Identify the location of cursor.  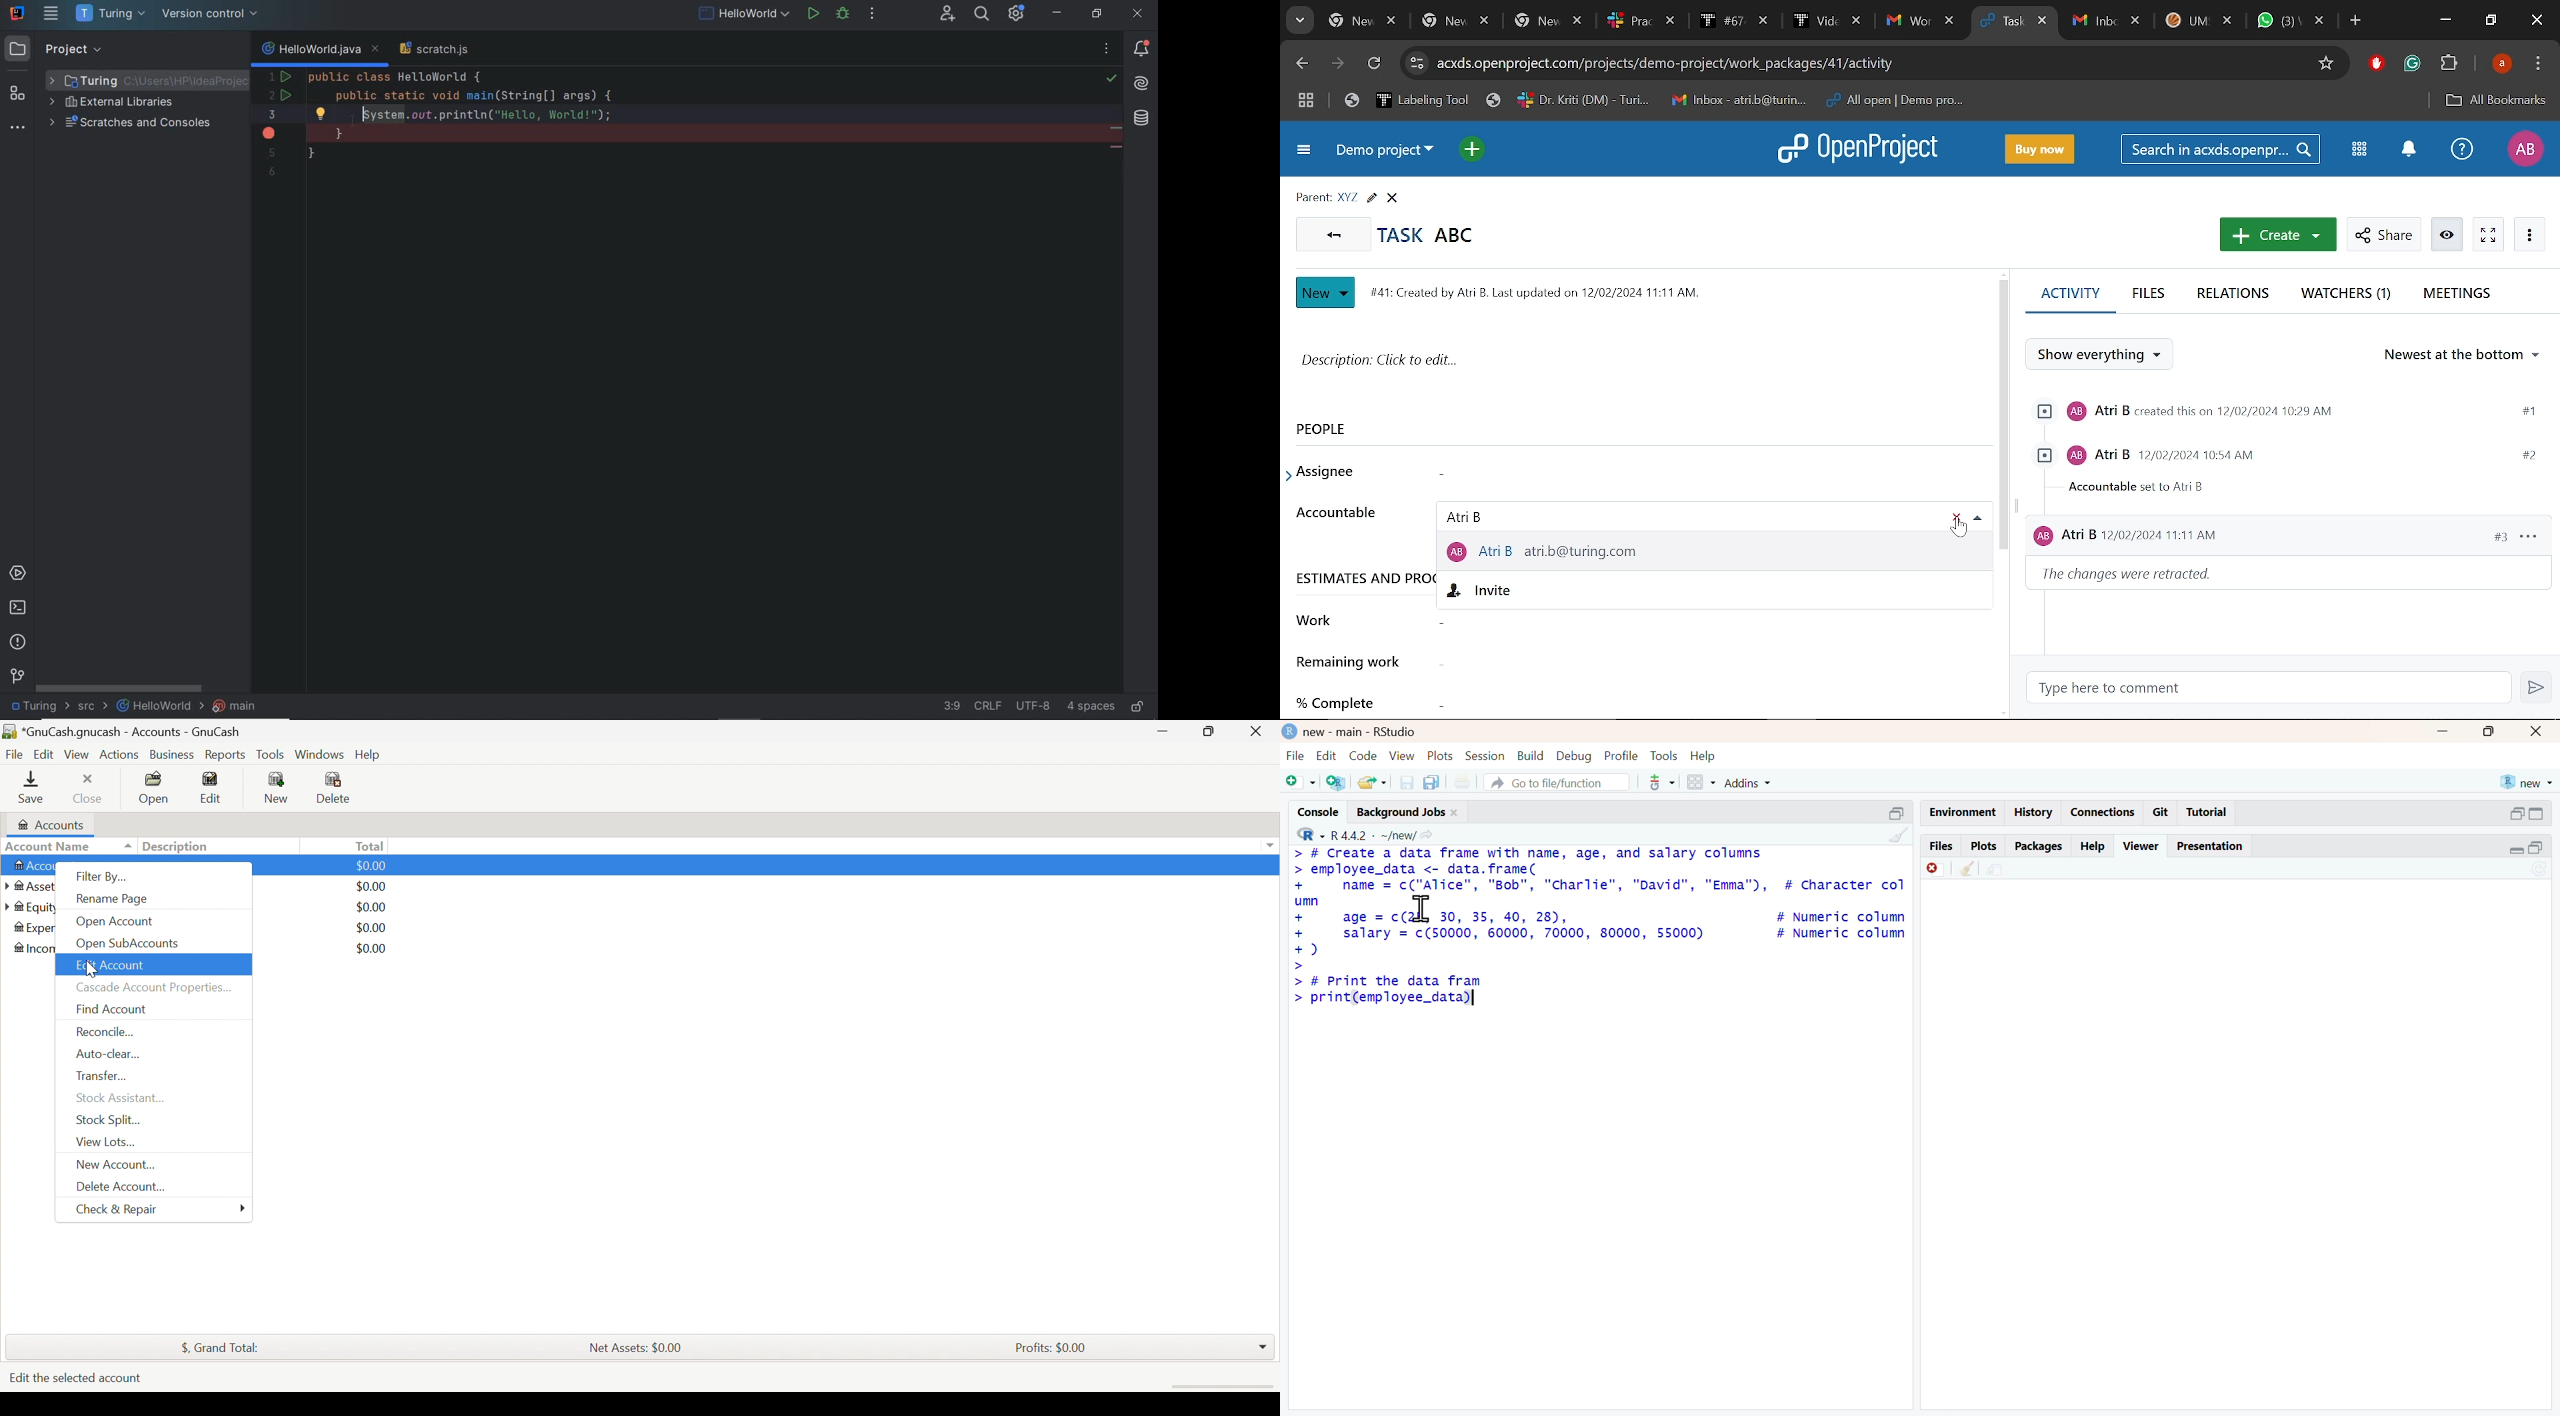
(1425, 909).